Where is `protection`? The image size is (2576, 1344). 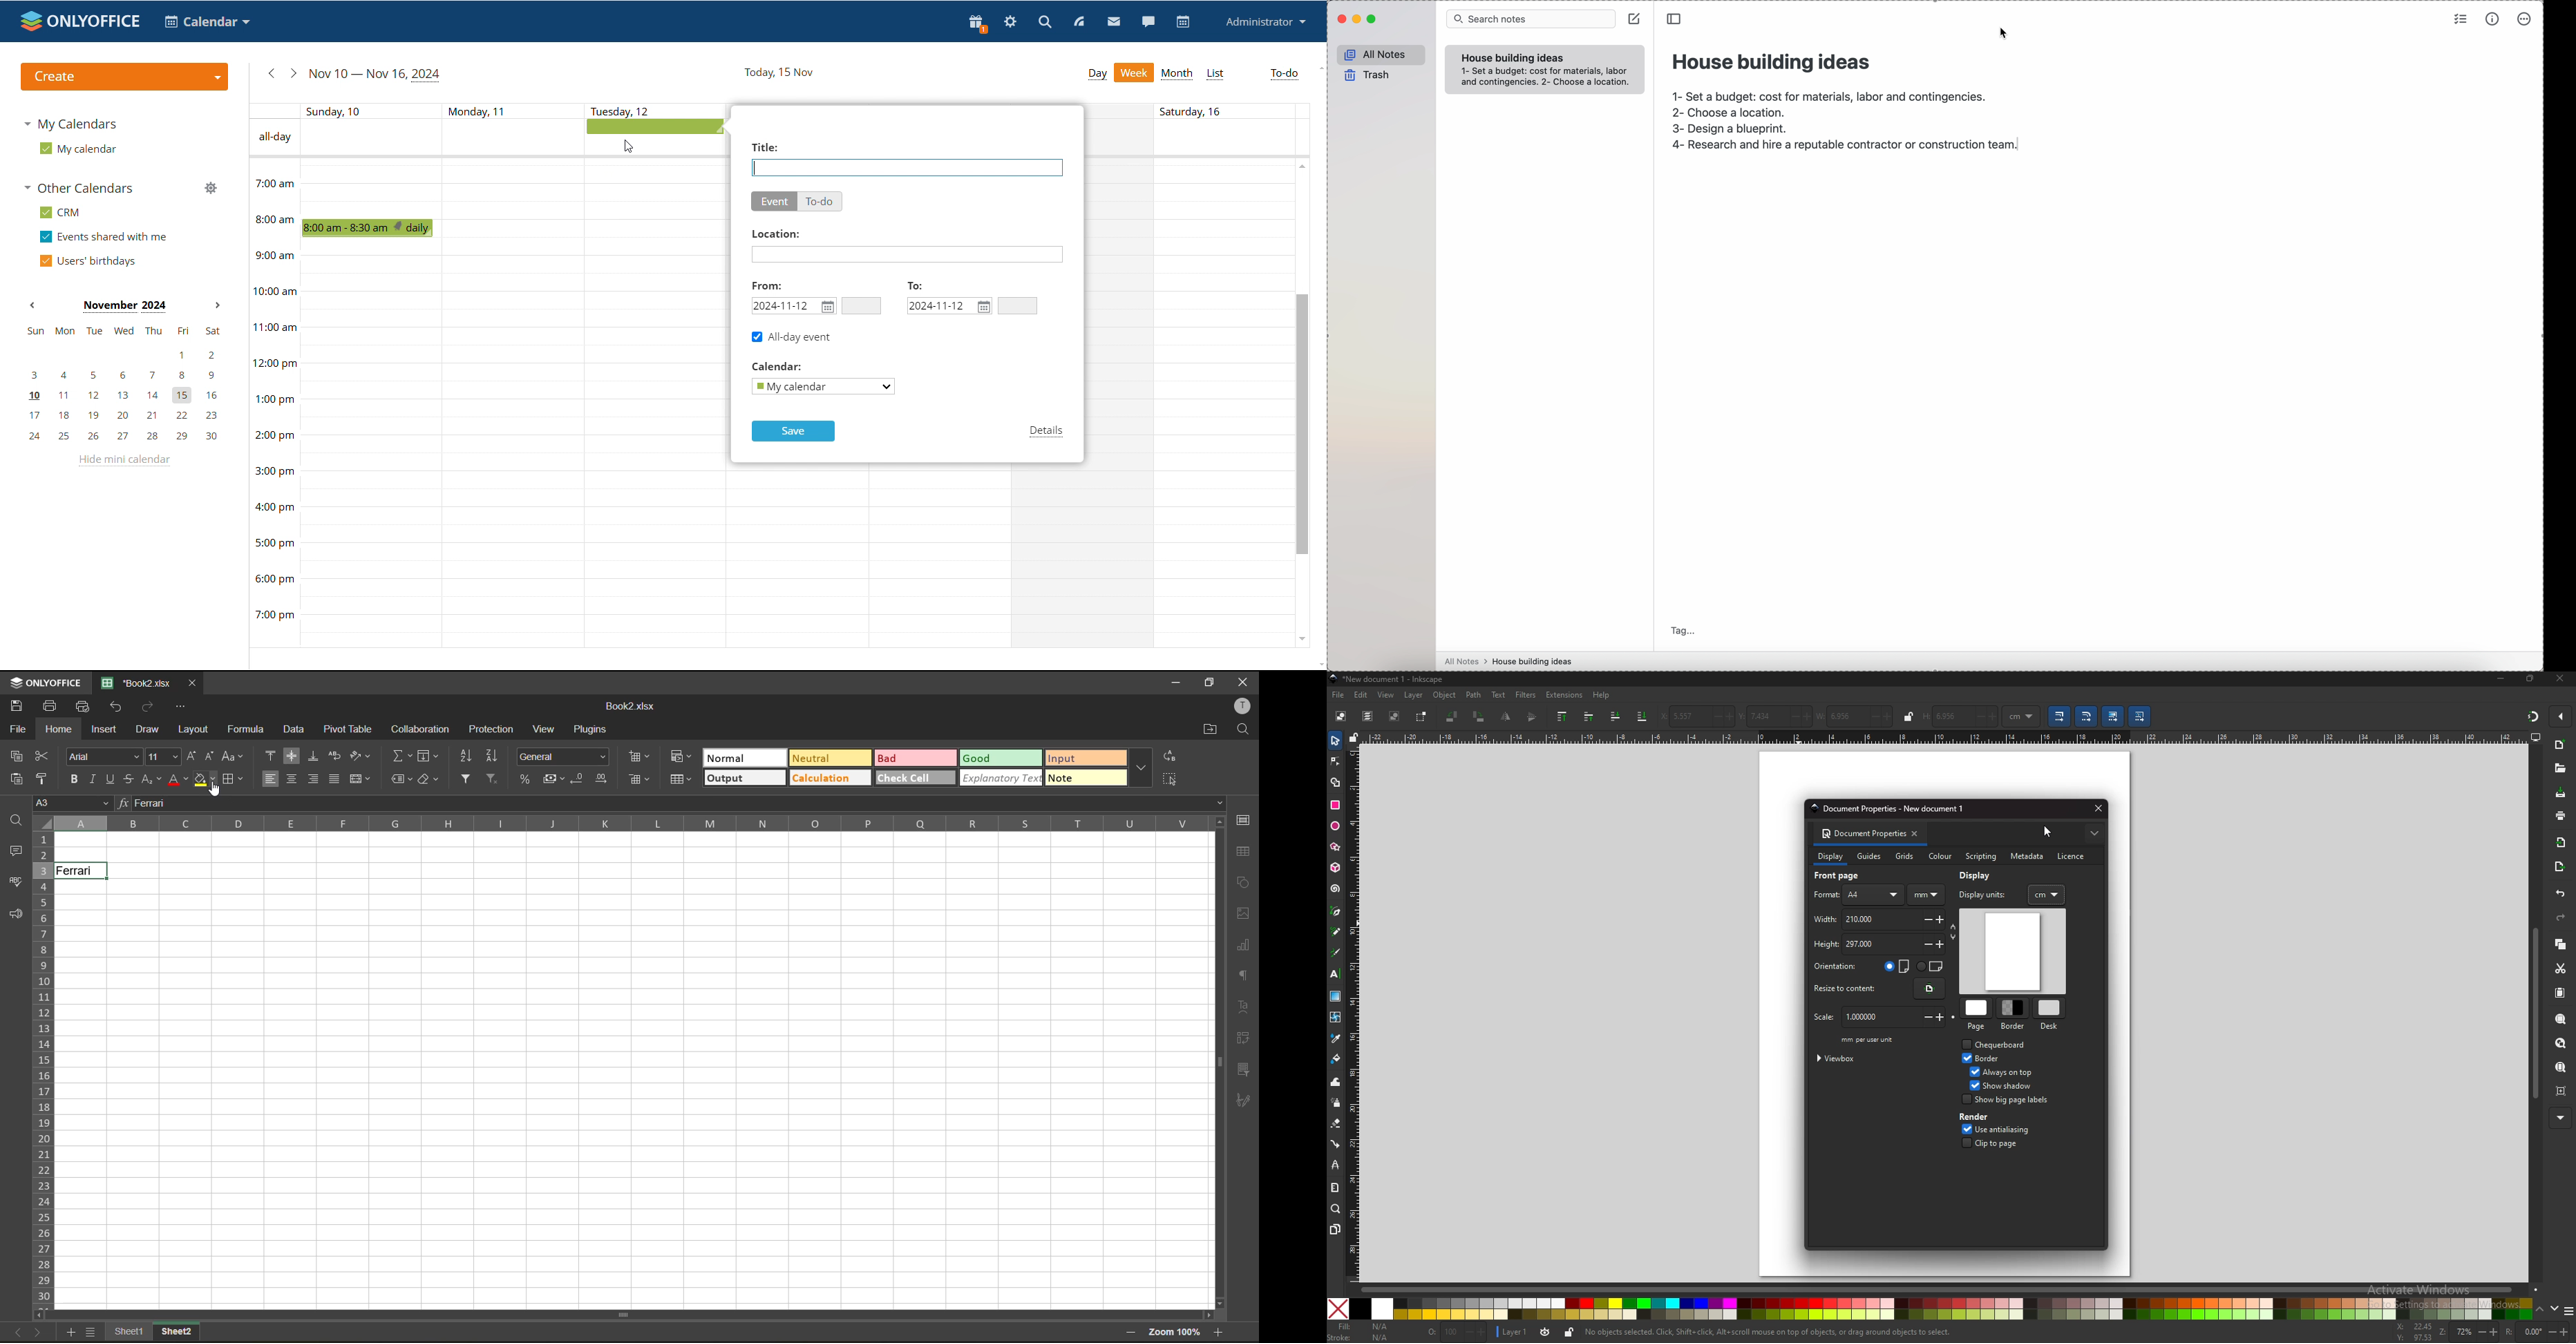 protection is located at coordinates (489, 728).